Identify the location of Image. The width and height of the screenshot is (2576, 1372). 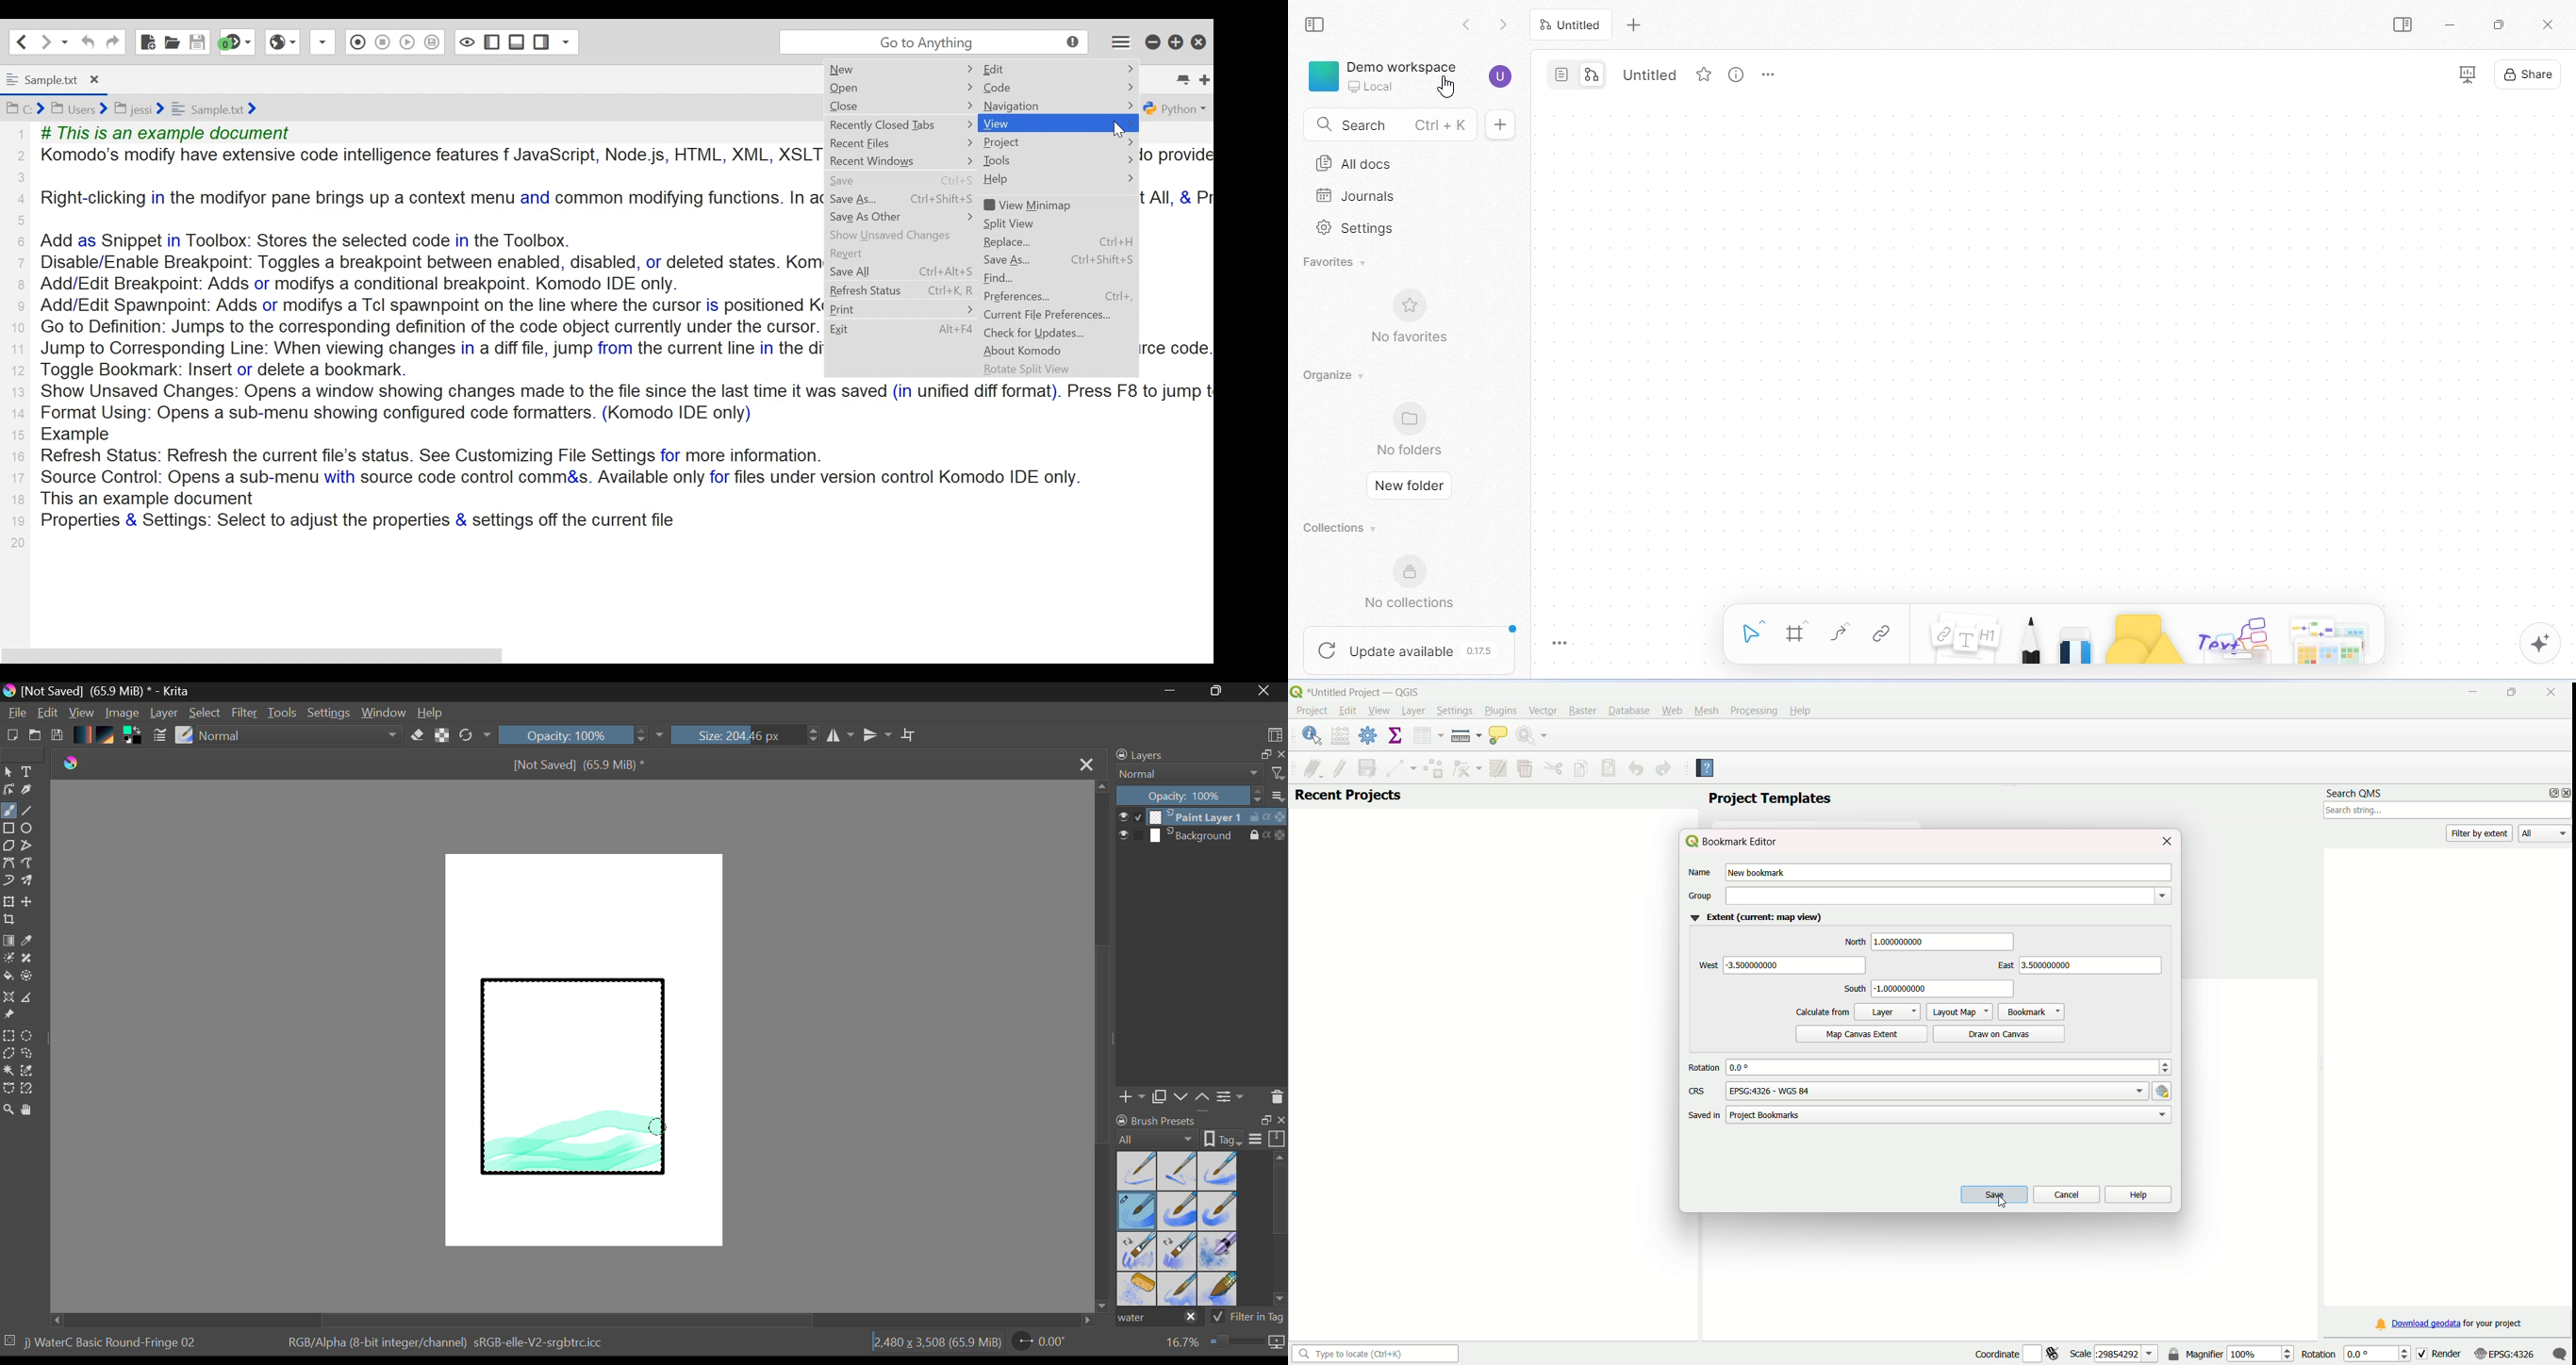
(123, 714).